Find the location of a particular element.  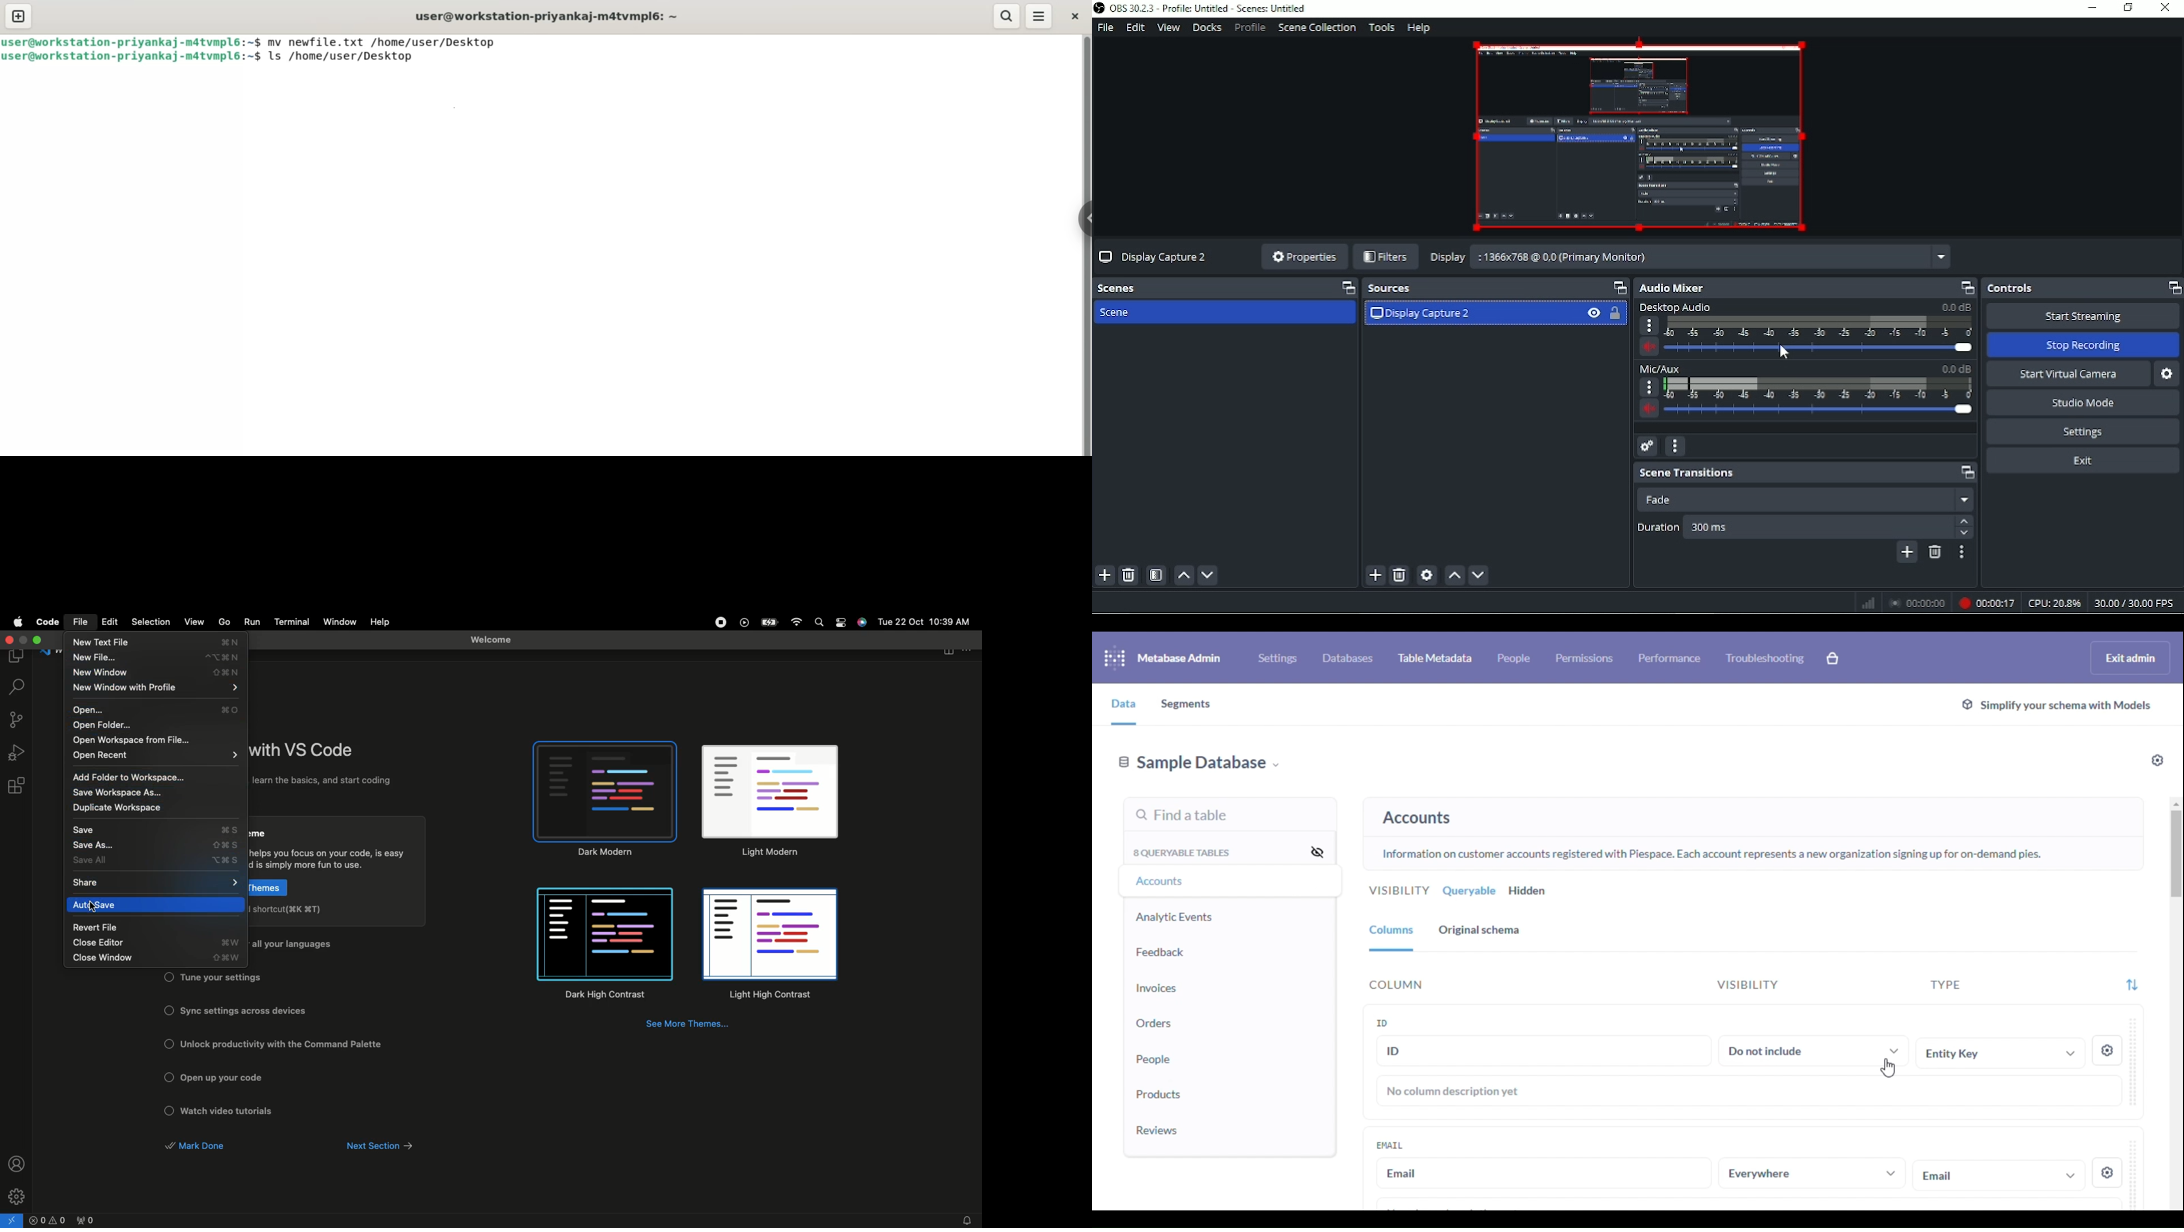

Move source(s) up is located at coordinates (1455, 575).